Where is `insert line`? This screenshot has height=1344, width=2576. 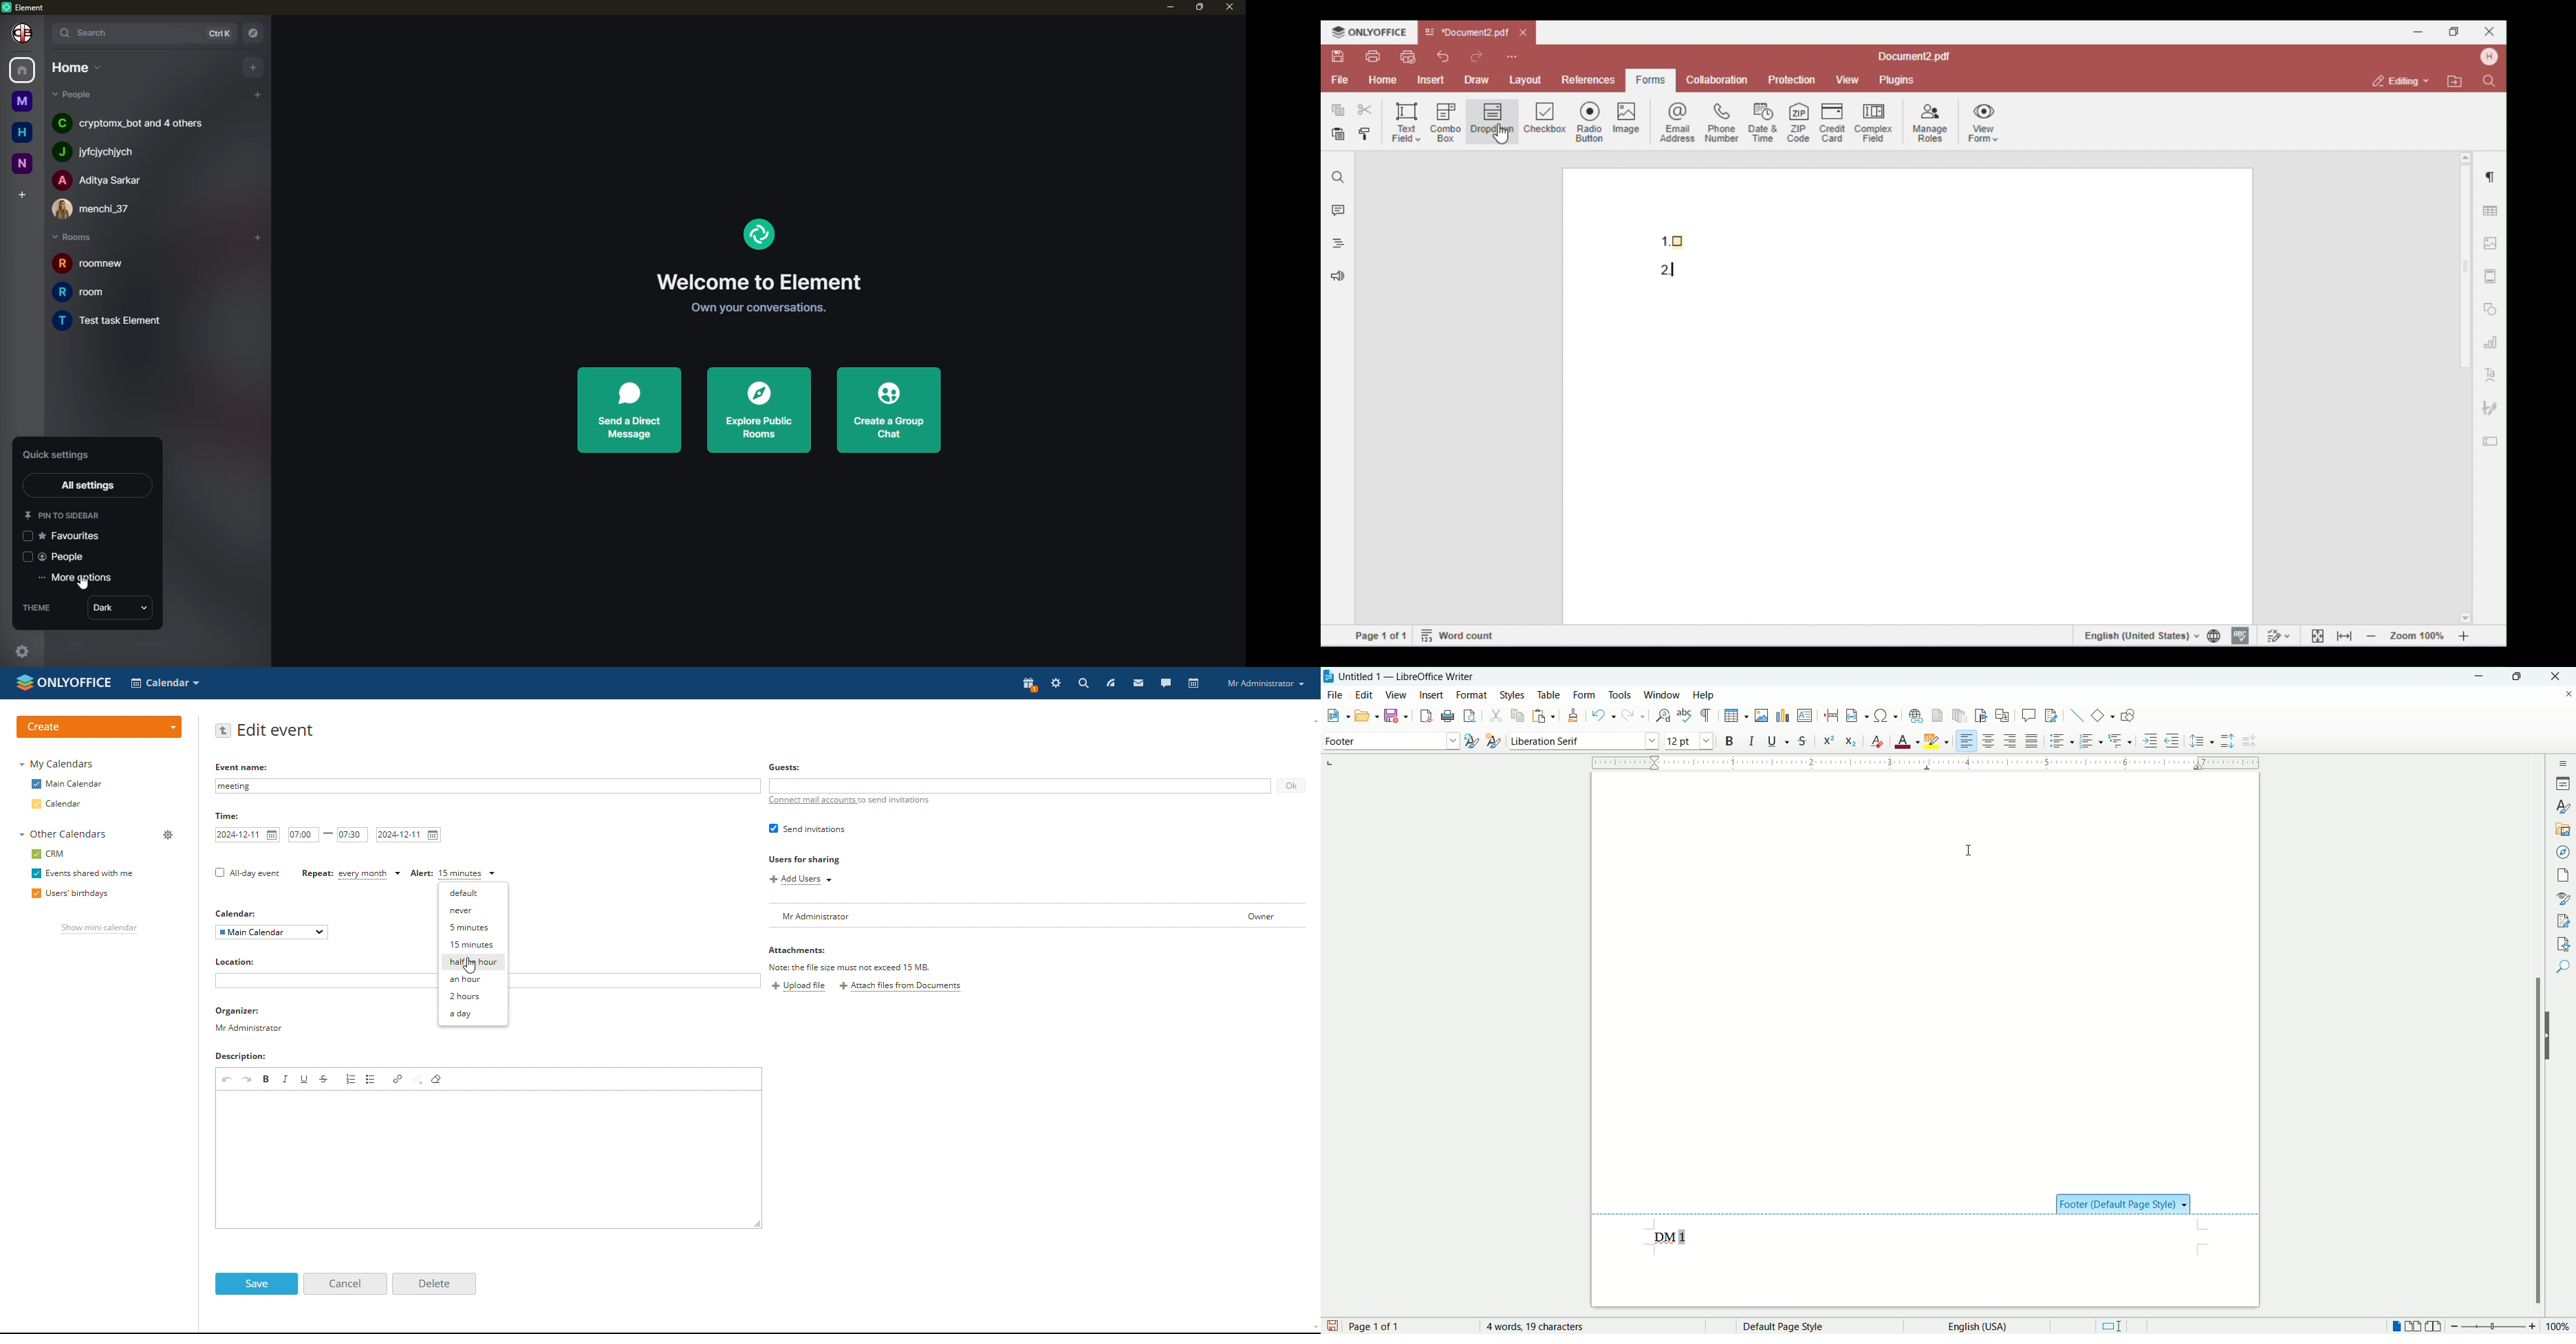
insert line is located at coordinates (2076, 715).